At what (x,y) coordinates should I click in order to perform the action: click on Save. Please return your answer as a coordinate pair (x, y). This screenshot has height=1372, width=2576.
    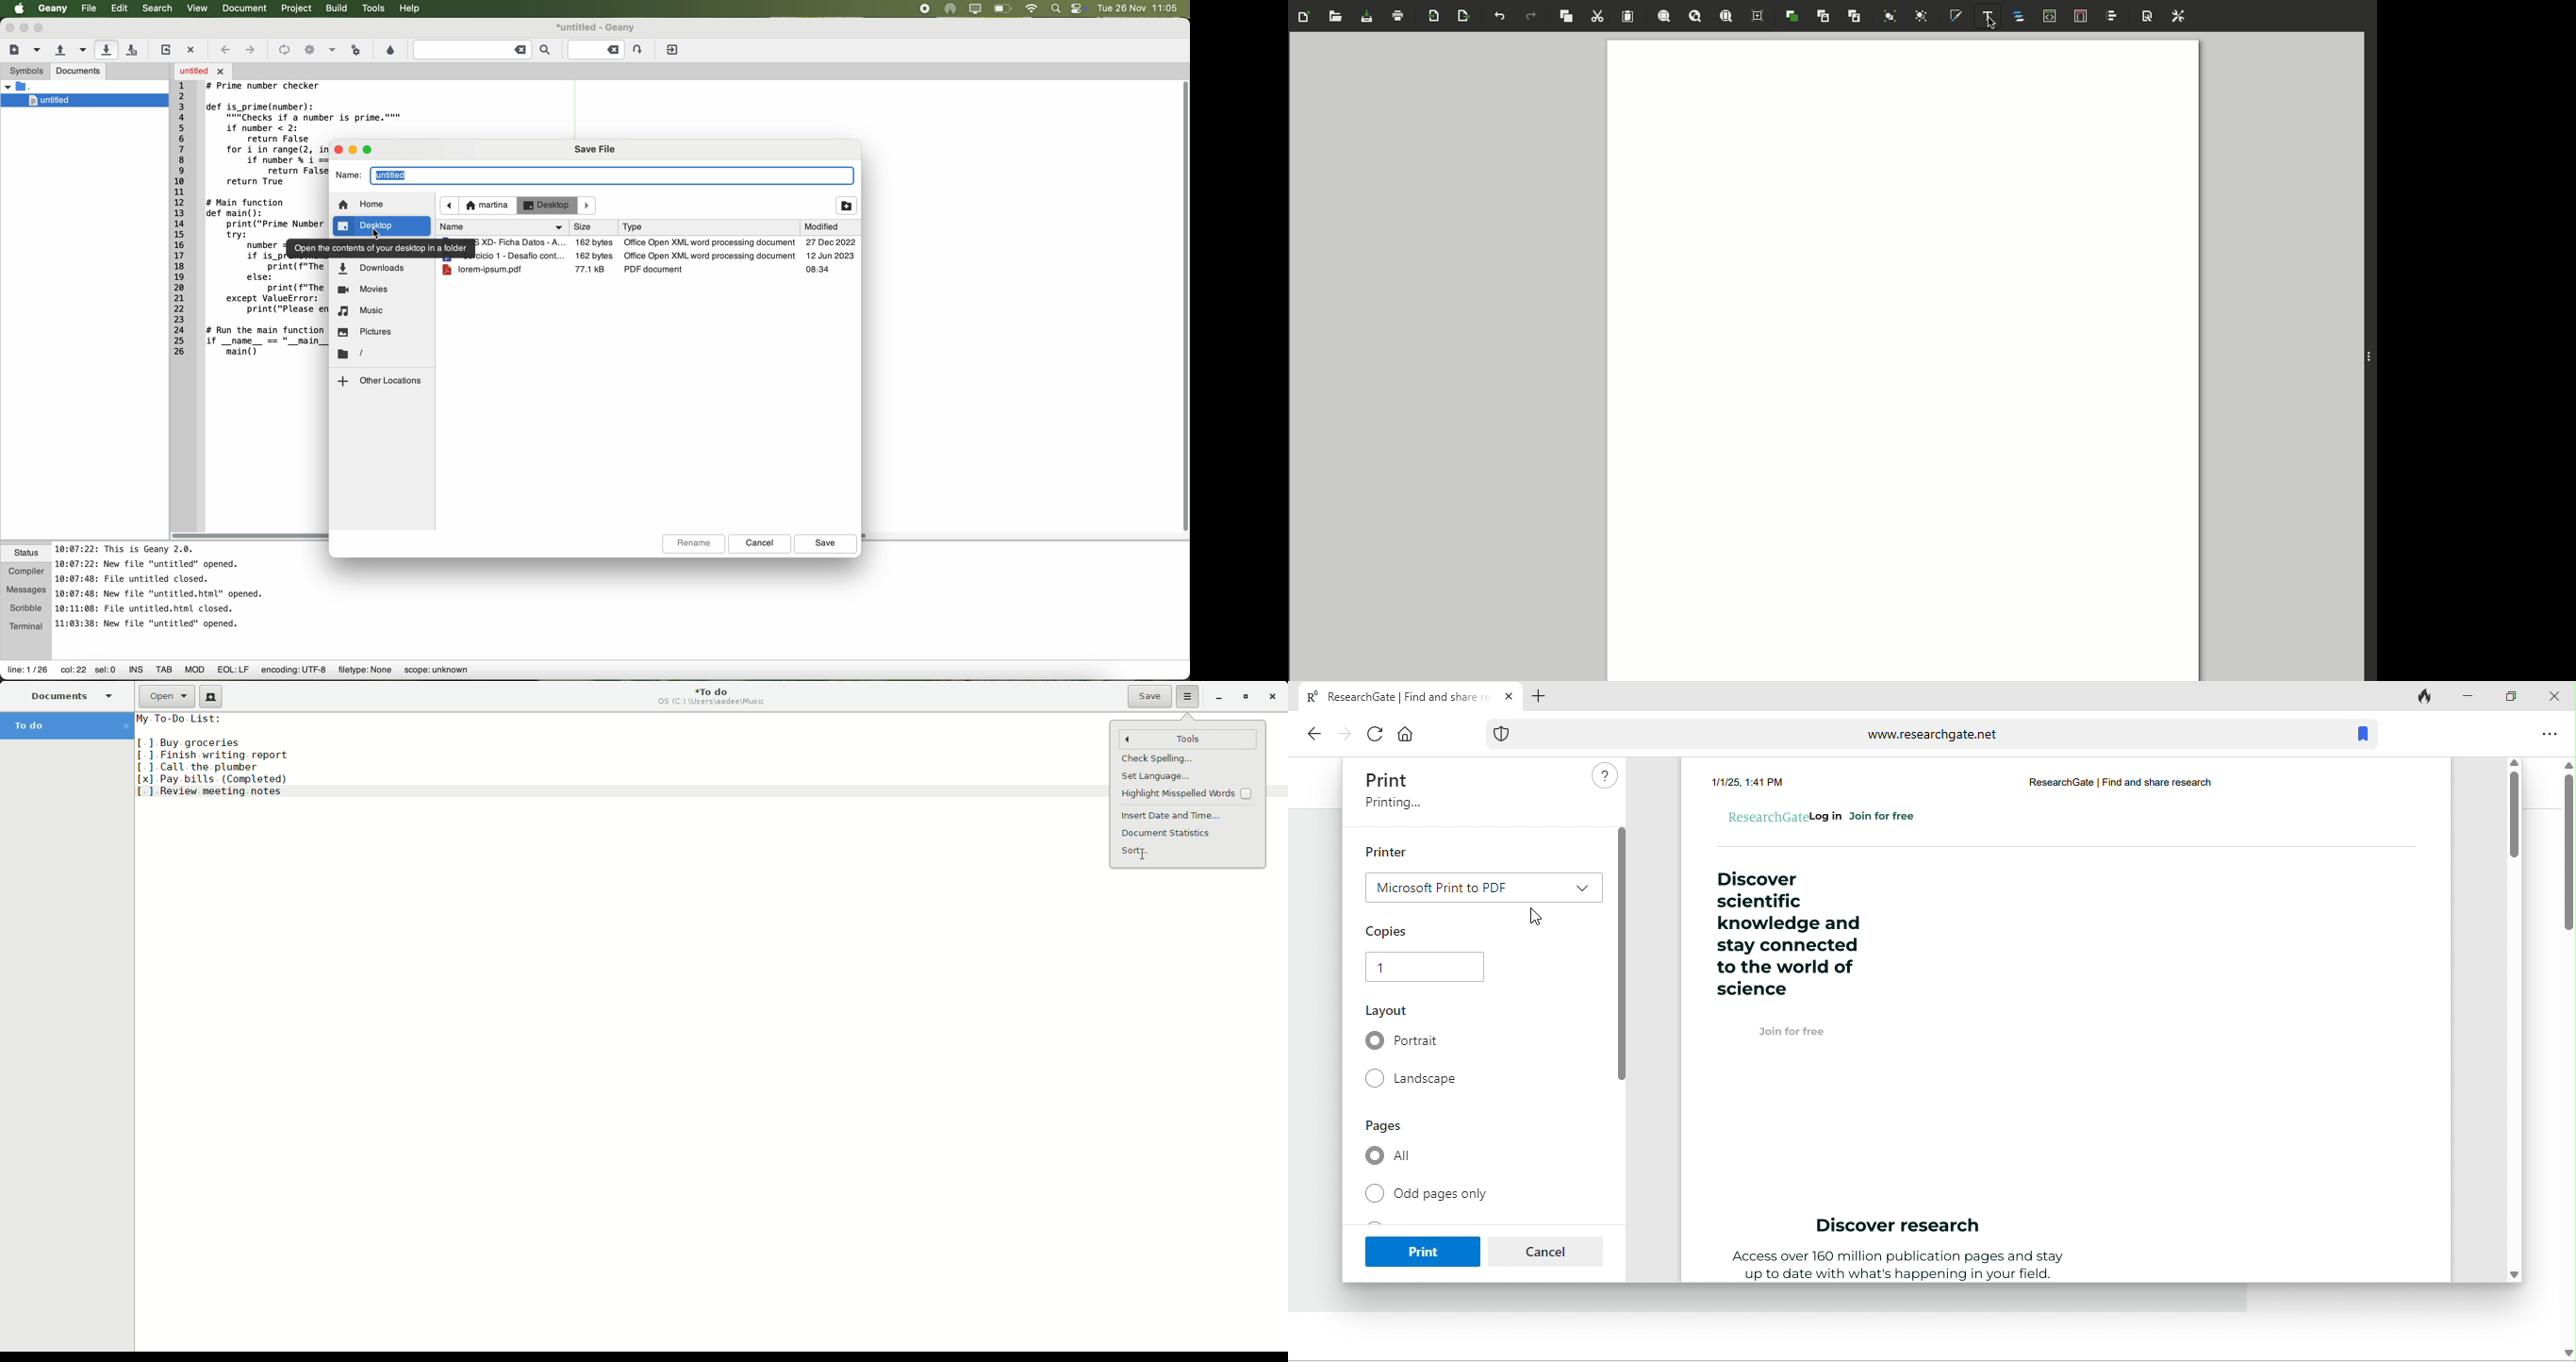
    Looking at the image, I should click on (1367, 19).